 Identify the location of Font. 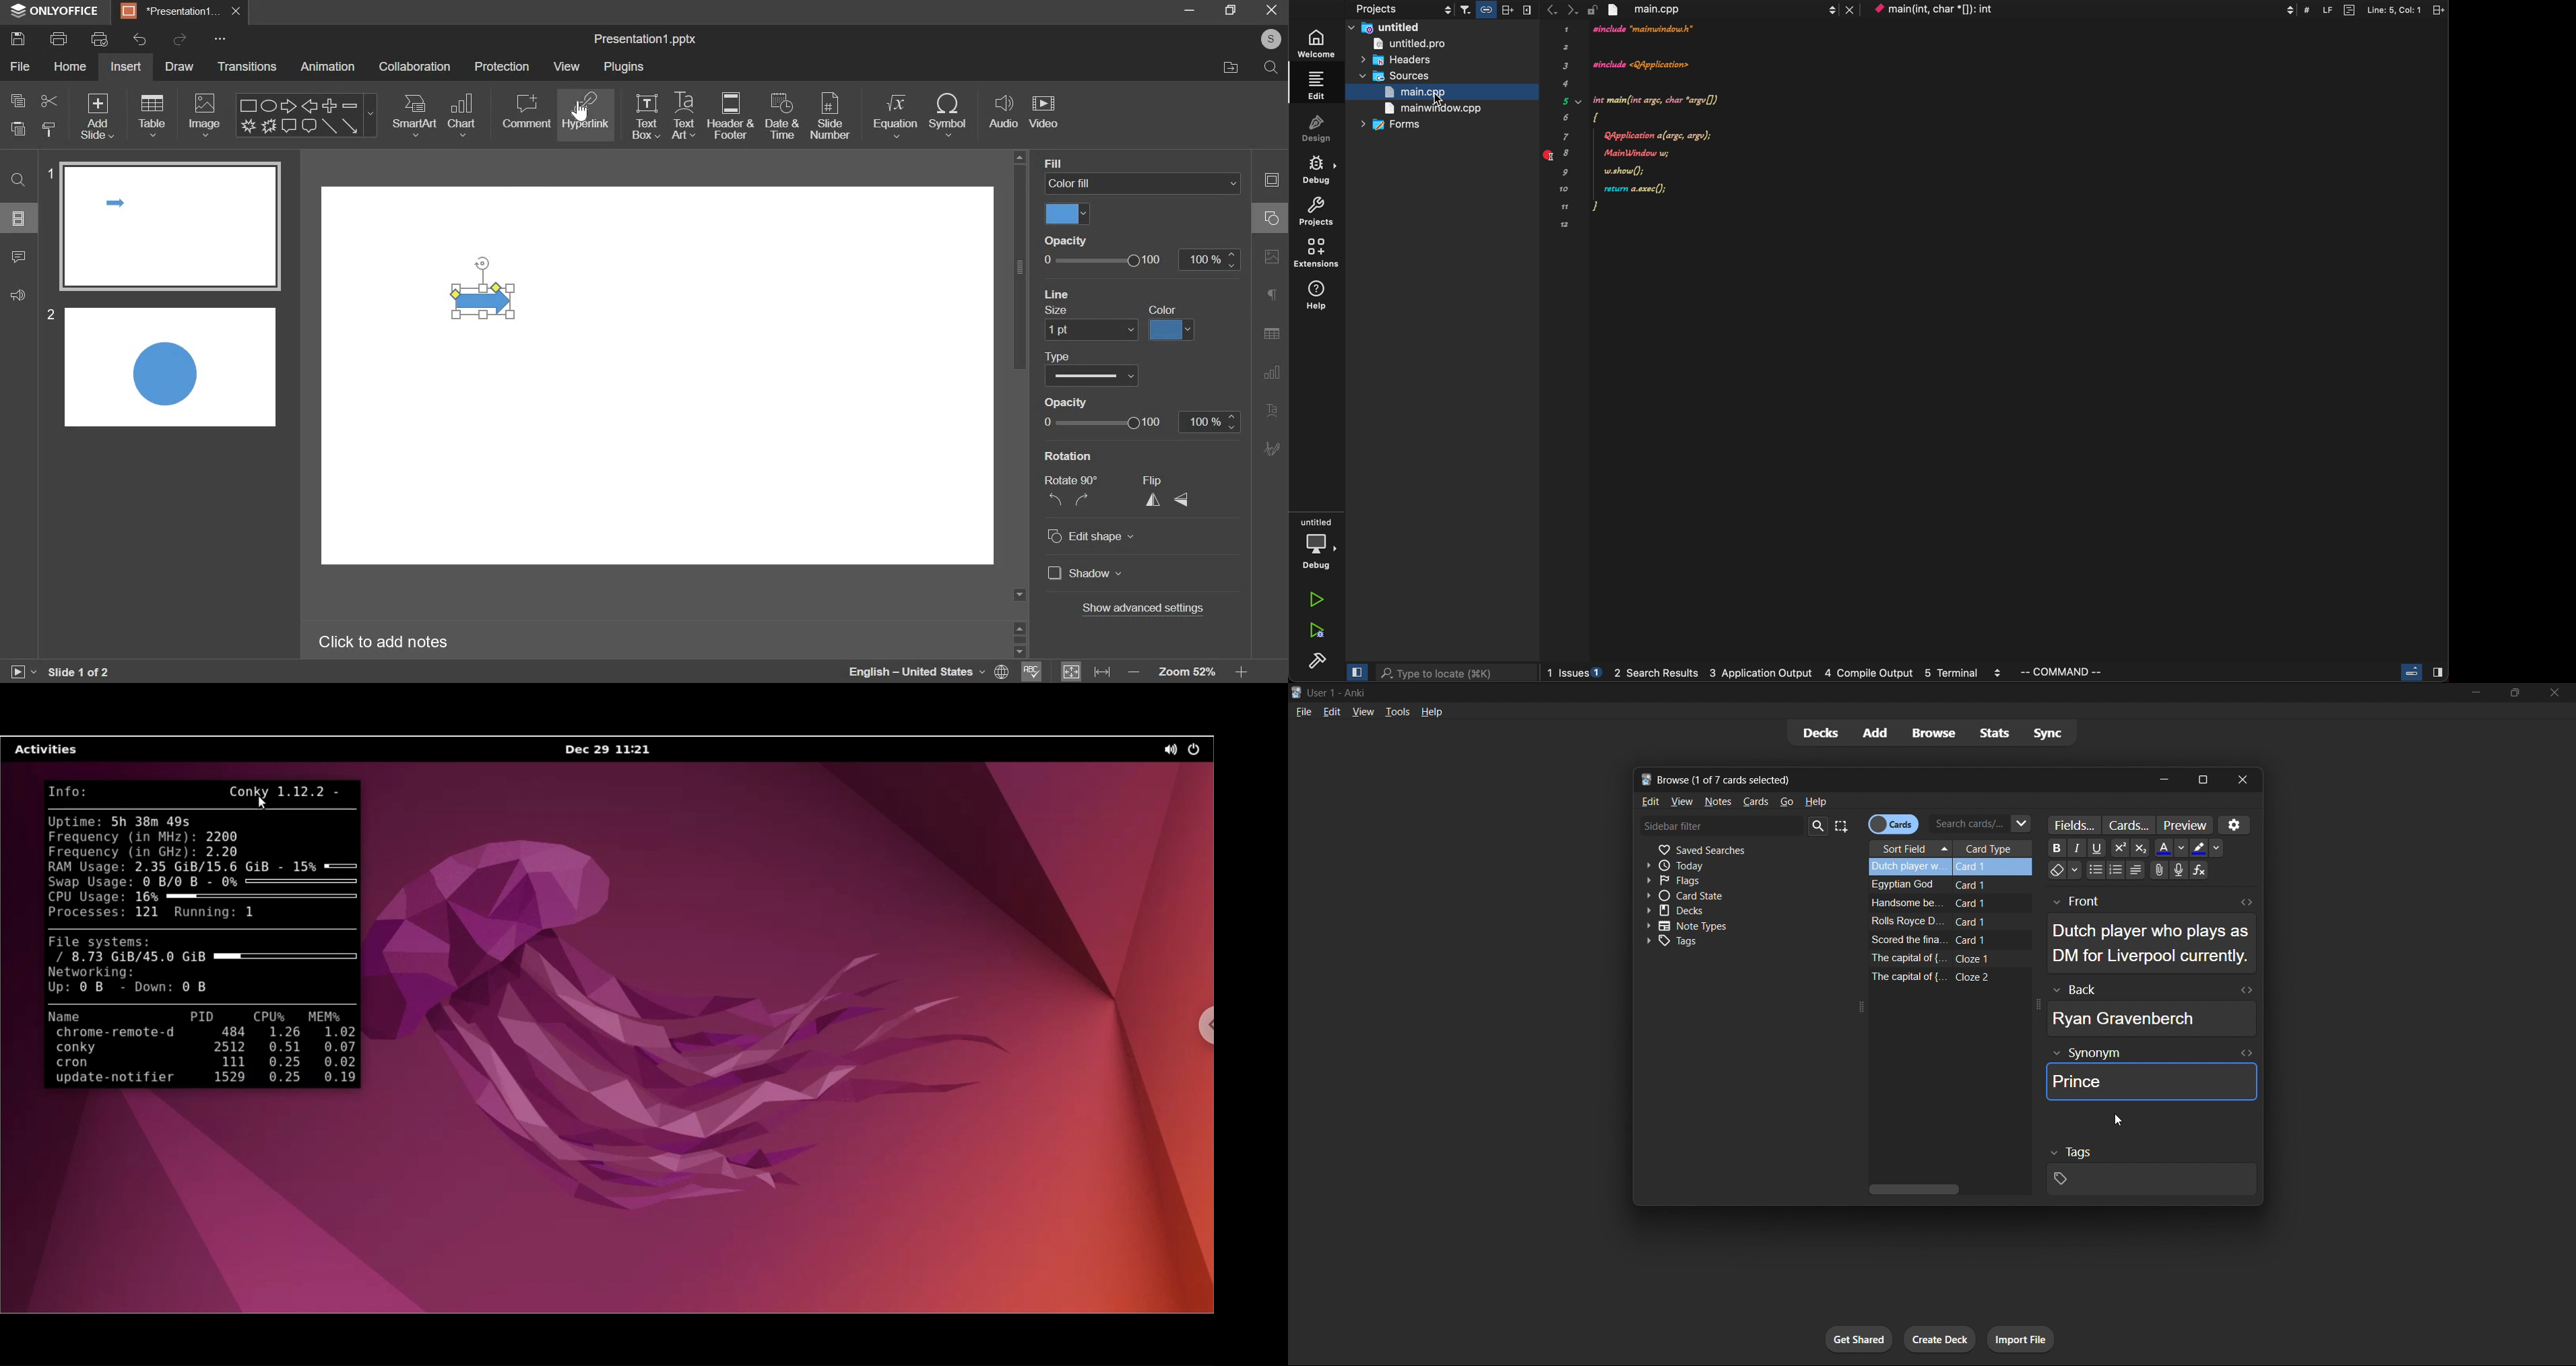
(2078, 847).